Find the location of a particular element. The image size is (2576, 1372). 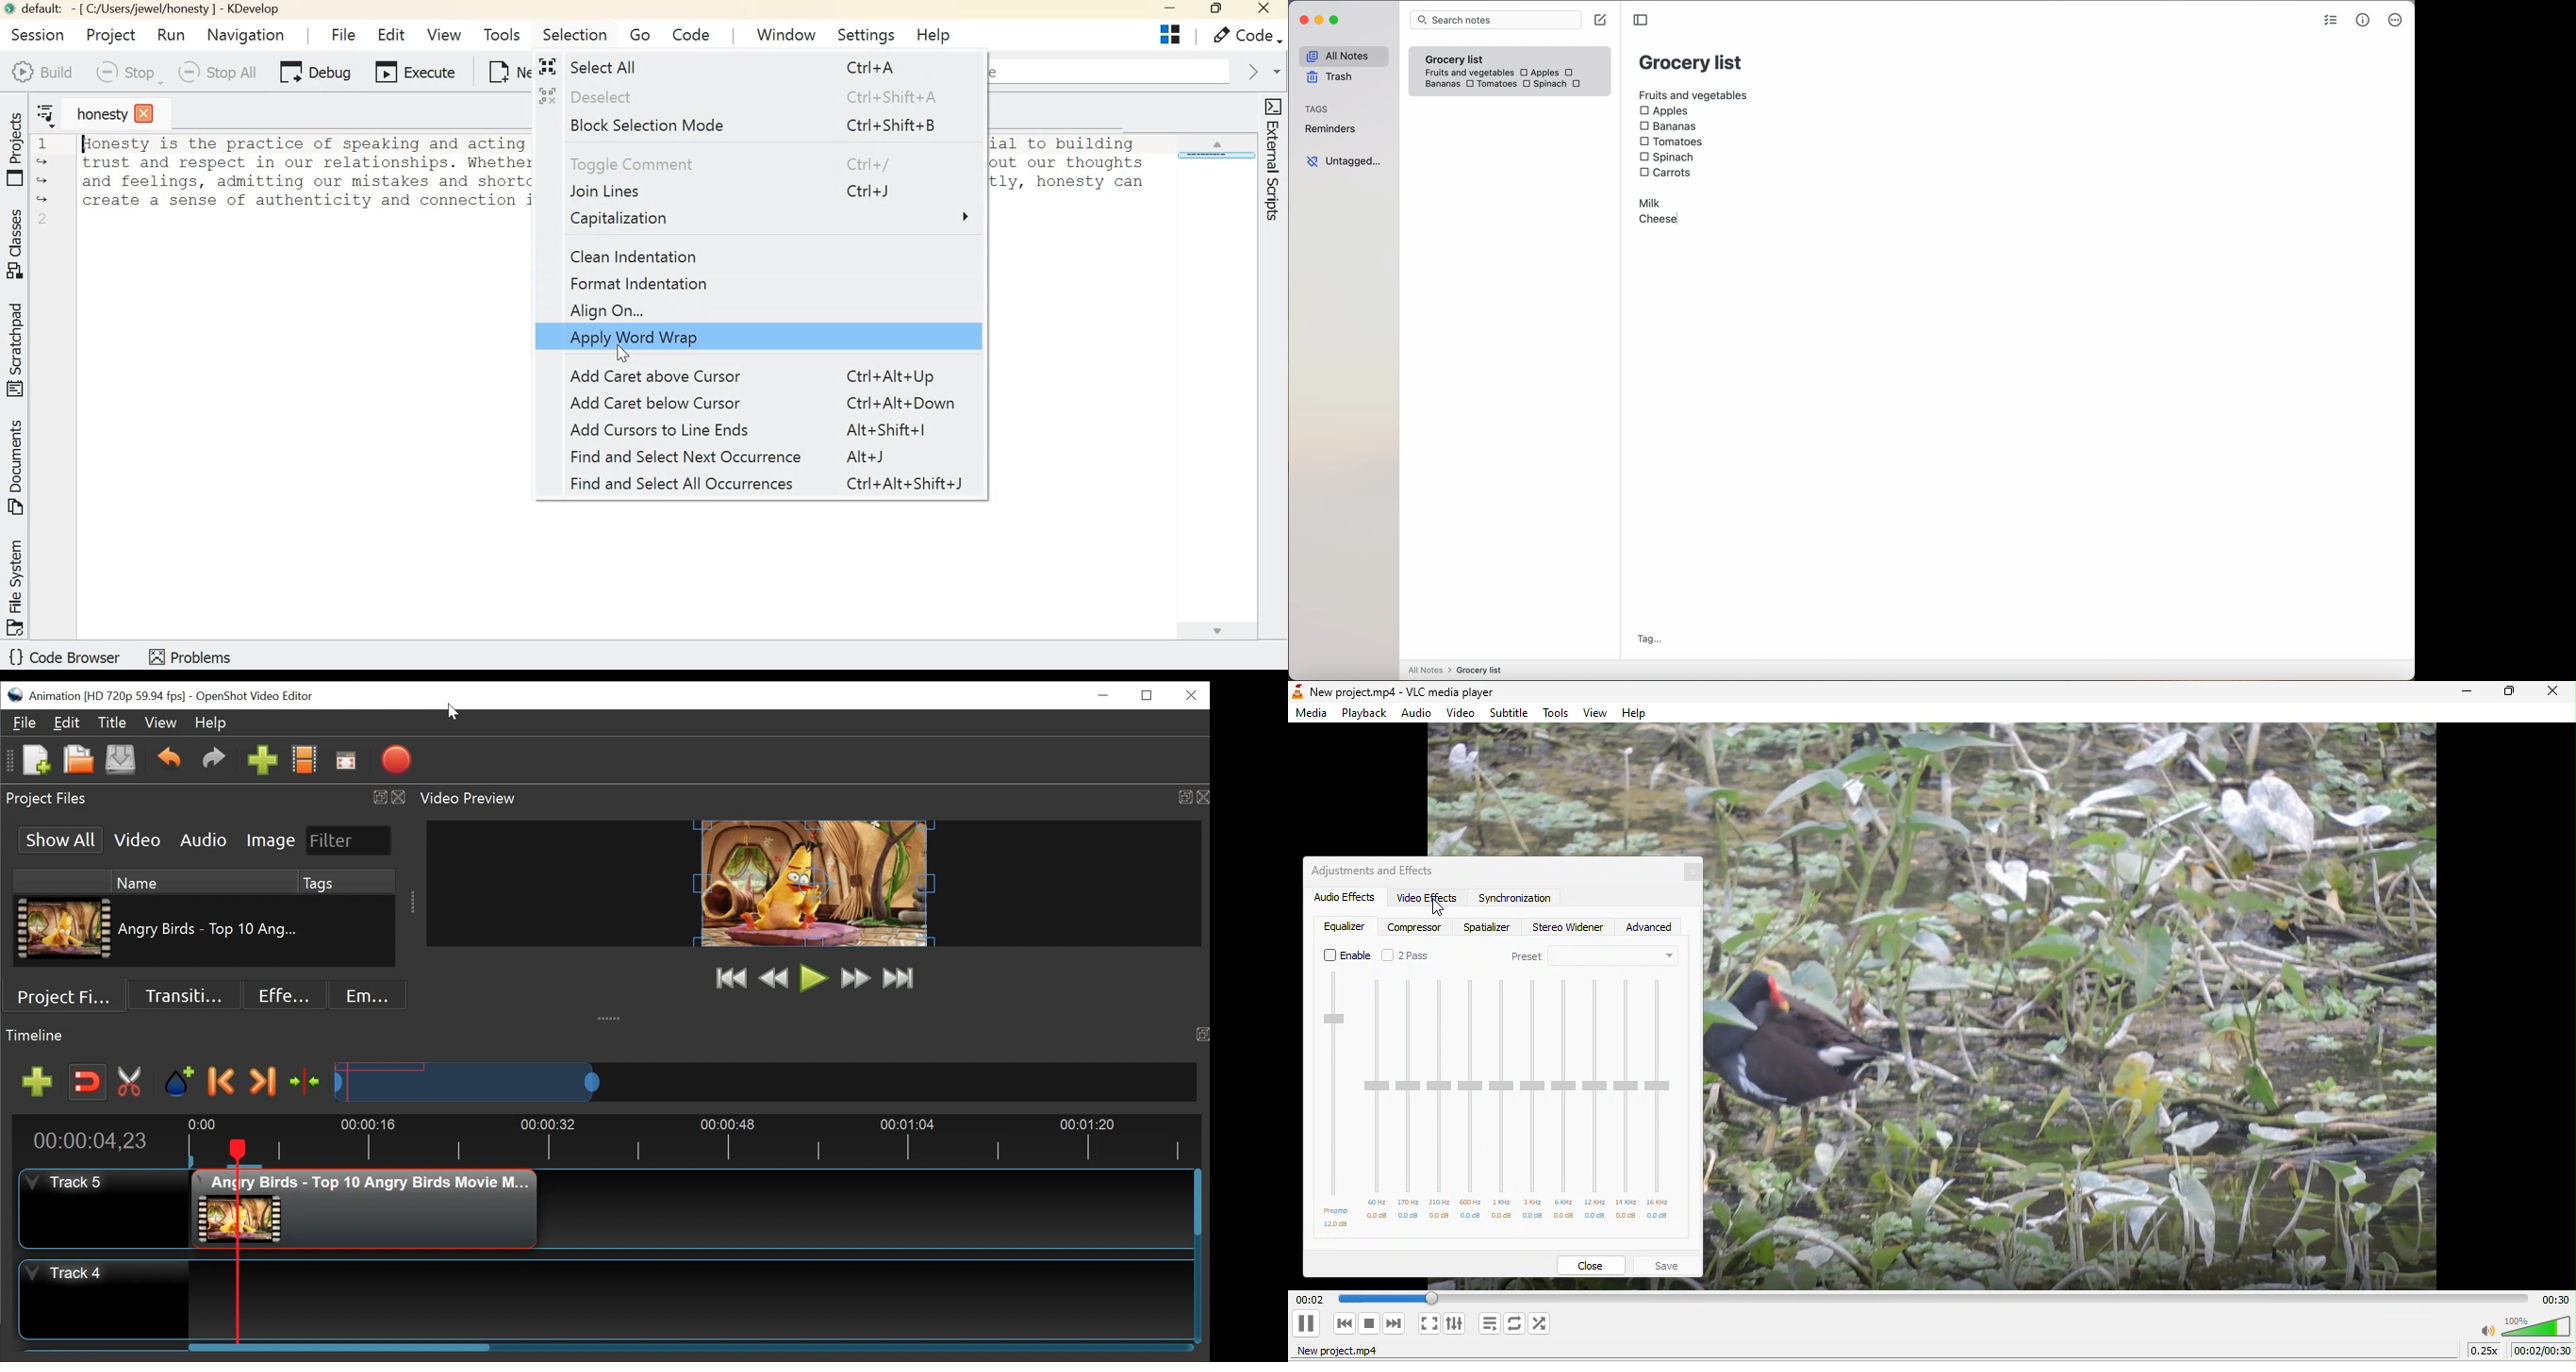

Apples checkbox is located at coordinates (1539, 72).